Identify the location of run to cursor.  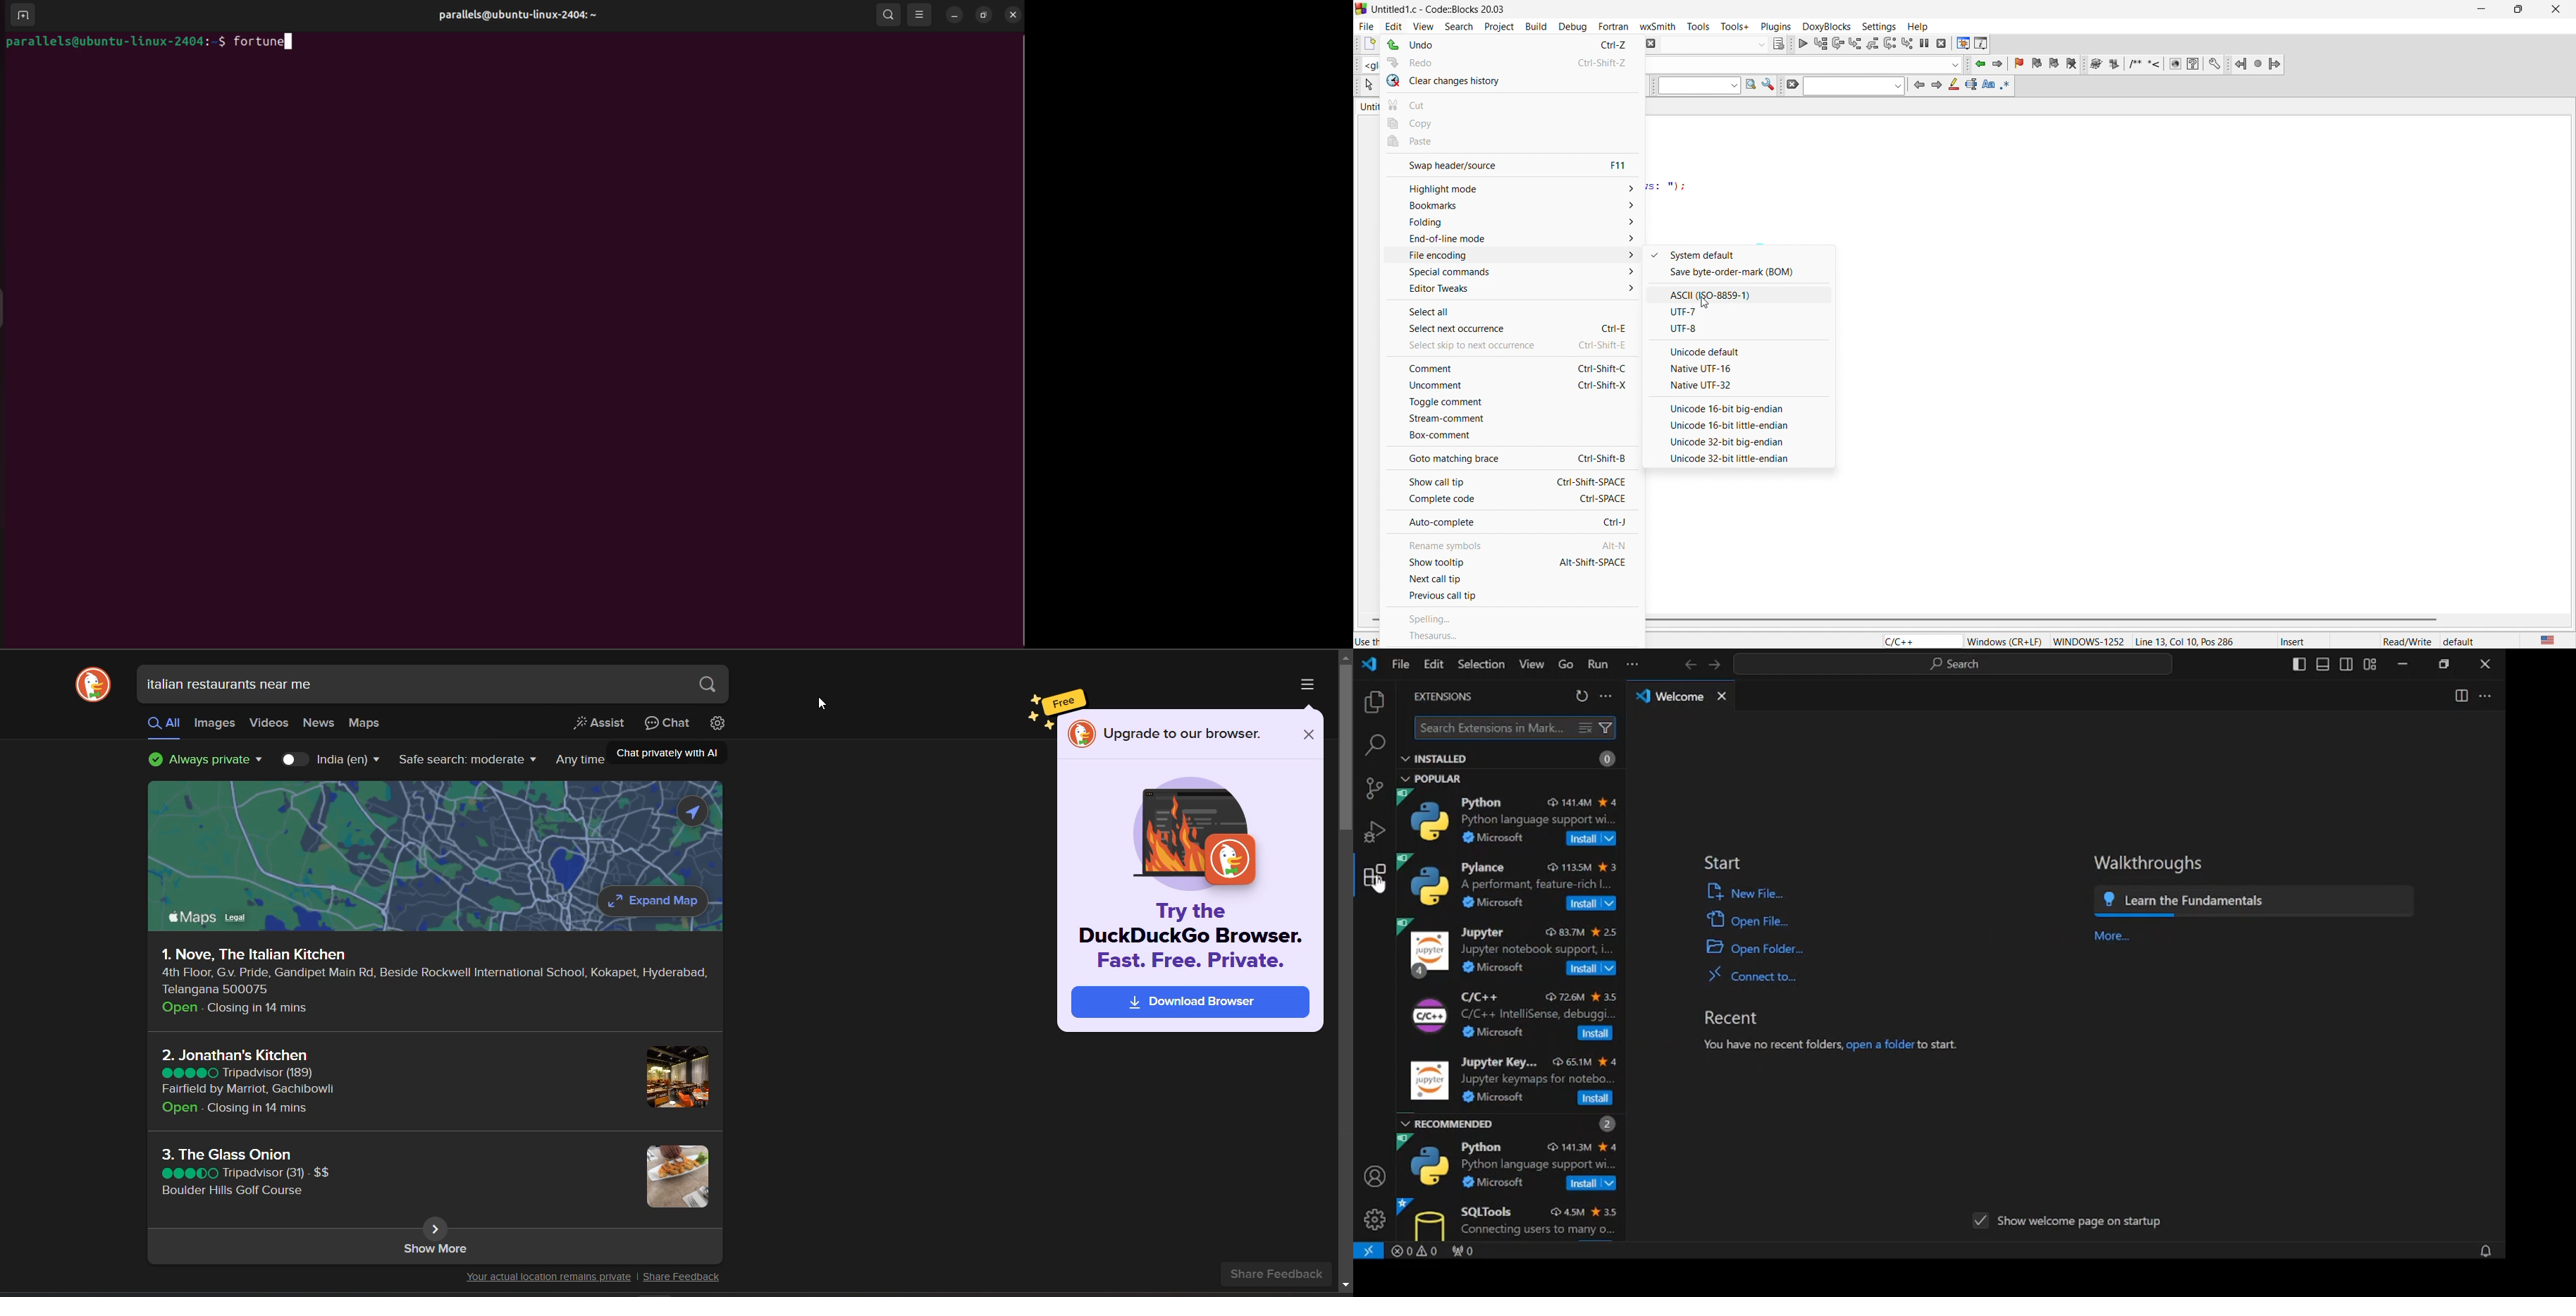
(1820, 44).